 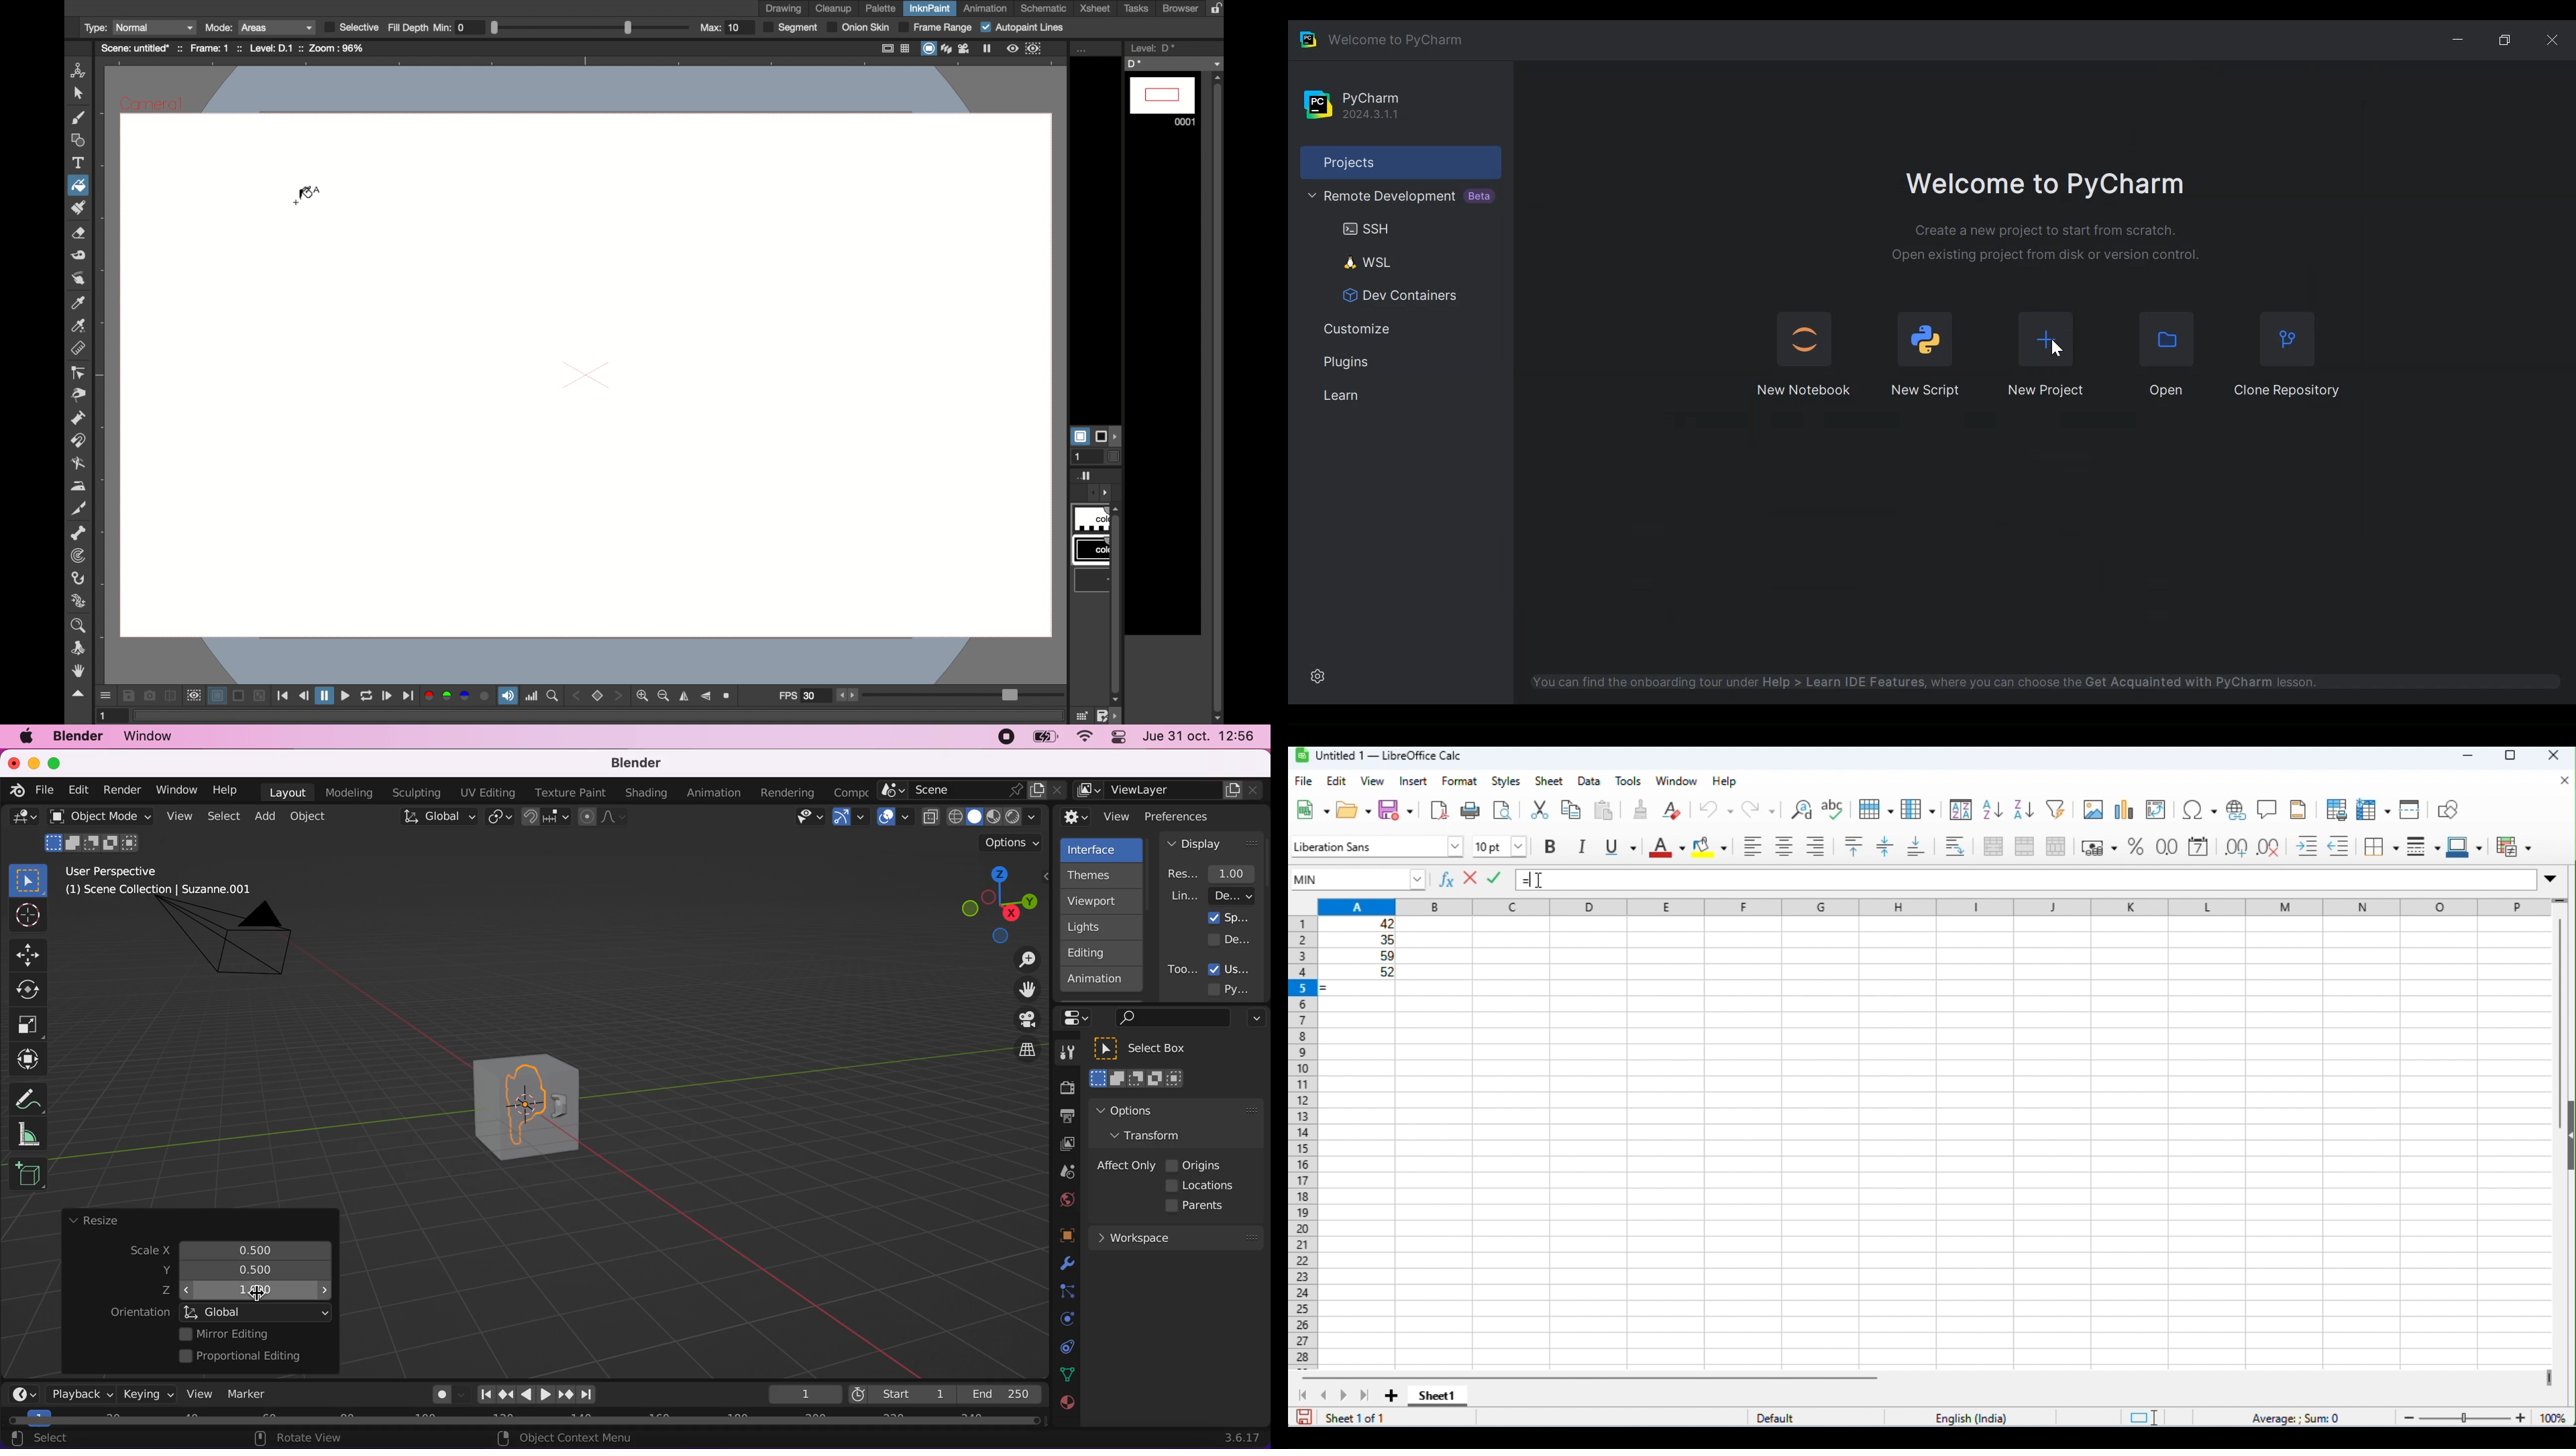 I want to click on minimize, so click(x=2468, y=757).